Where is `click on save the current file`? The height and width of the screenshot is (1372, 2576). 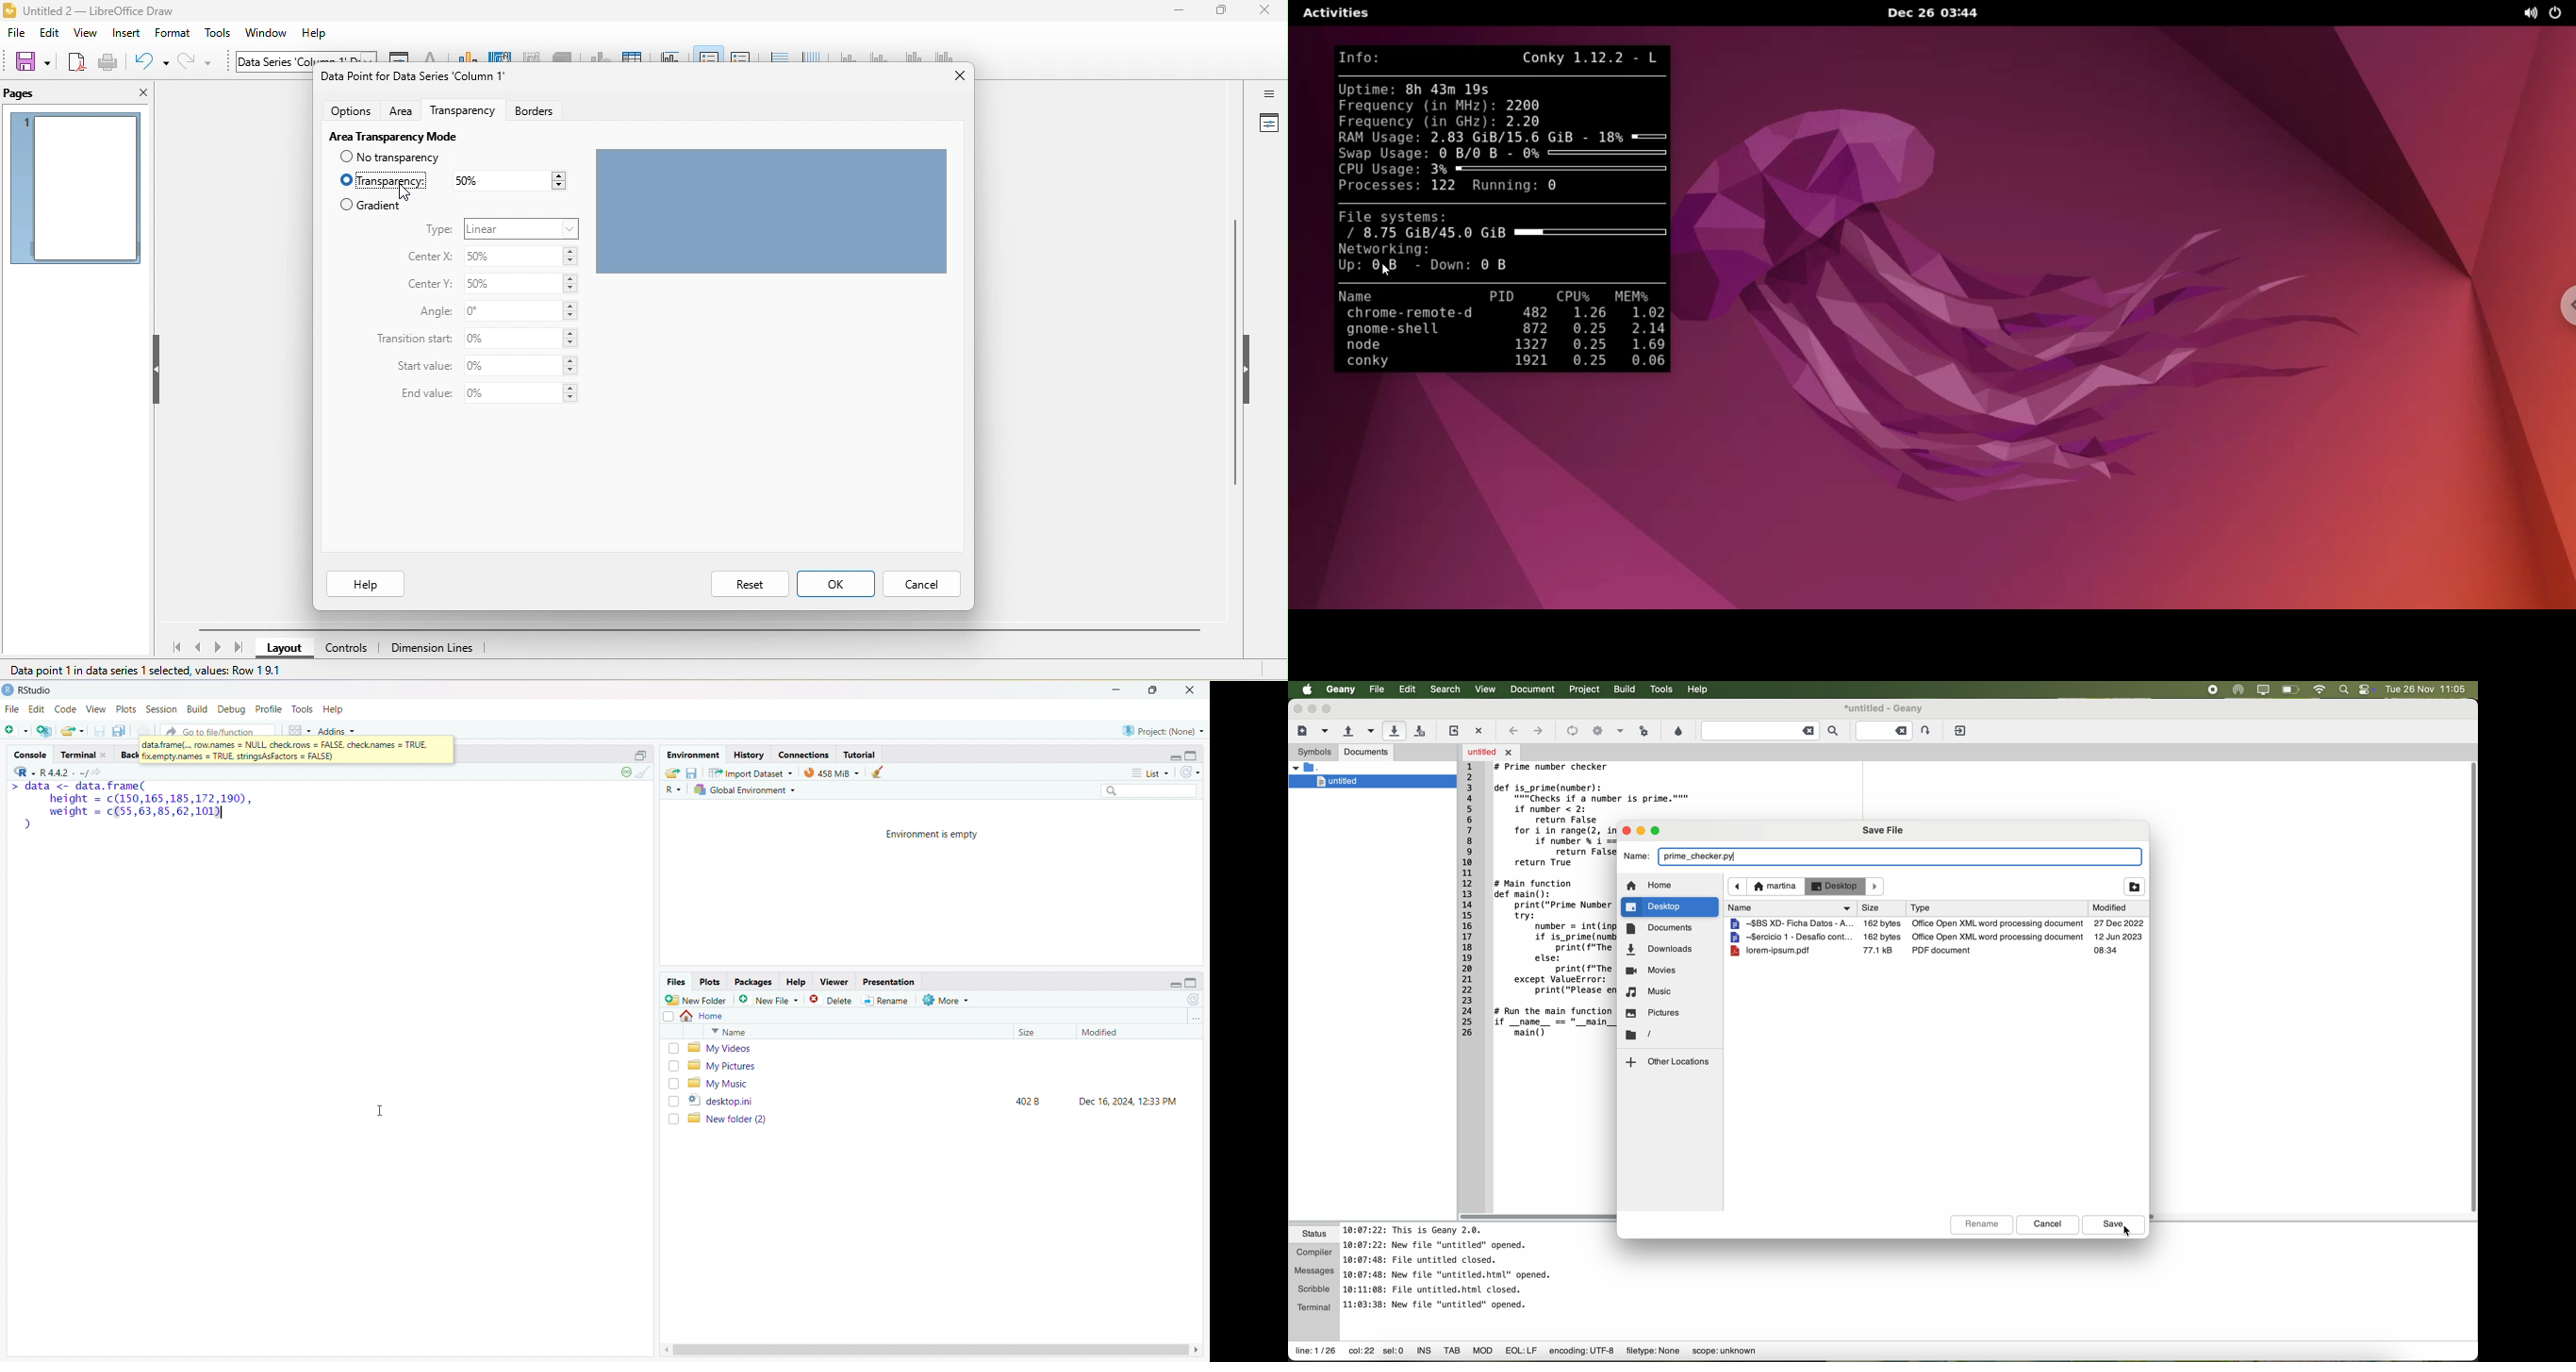
click on save the current file is located at coordinates (1394, 731).